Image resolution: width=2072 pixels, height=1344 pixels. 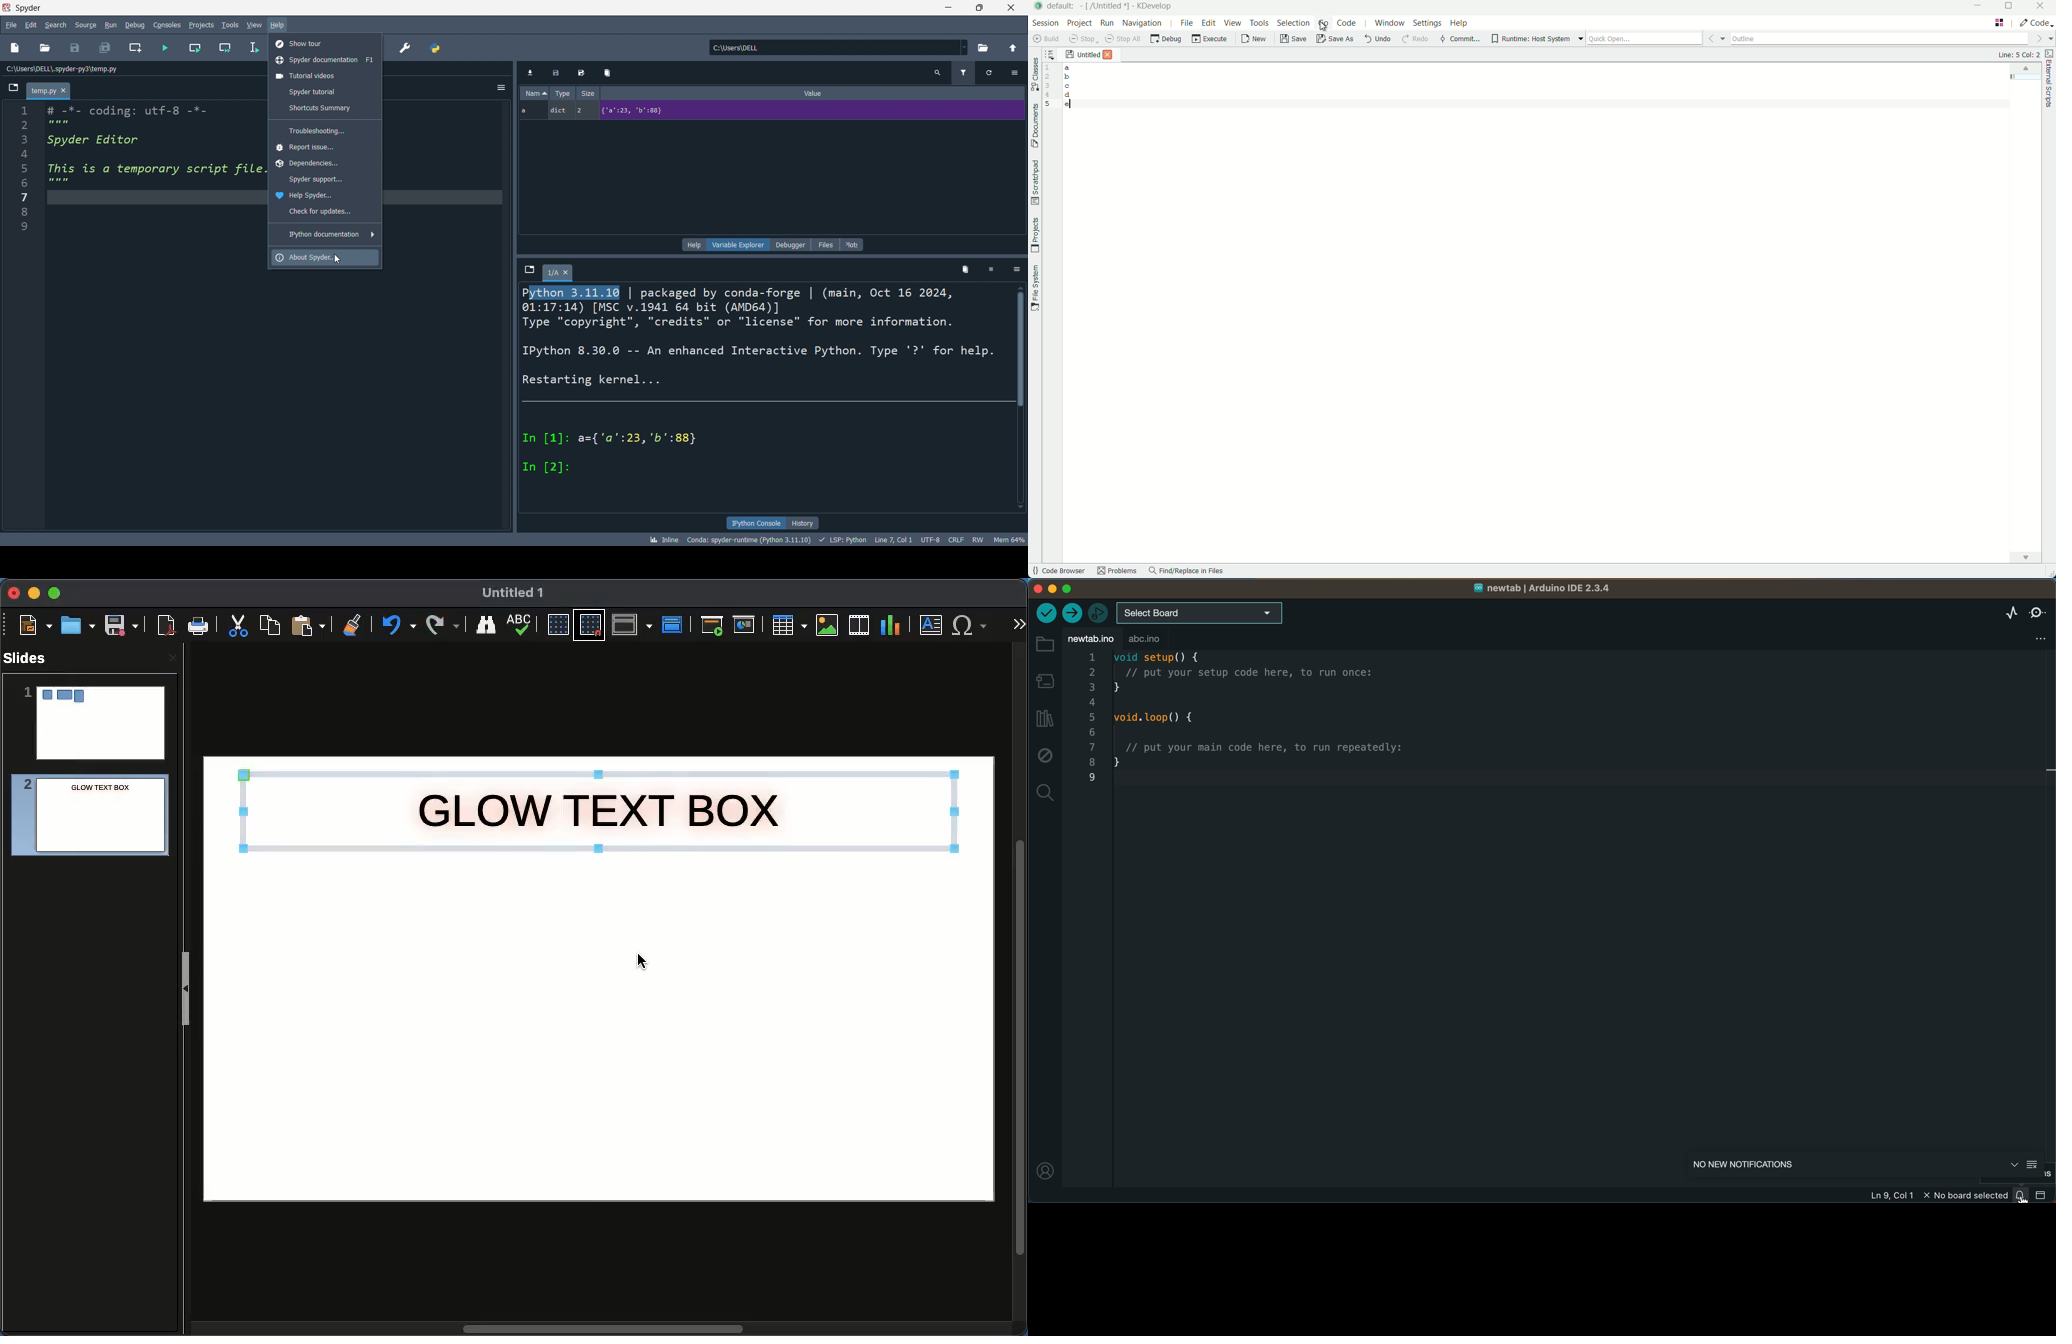 I want to click on help, so click(x=694, y=244).